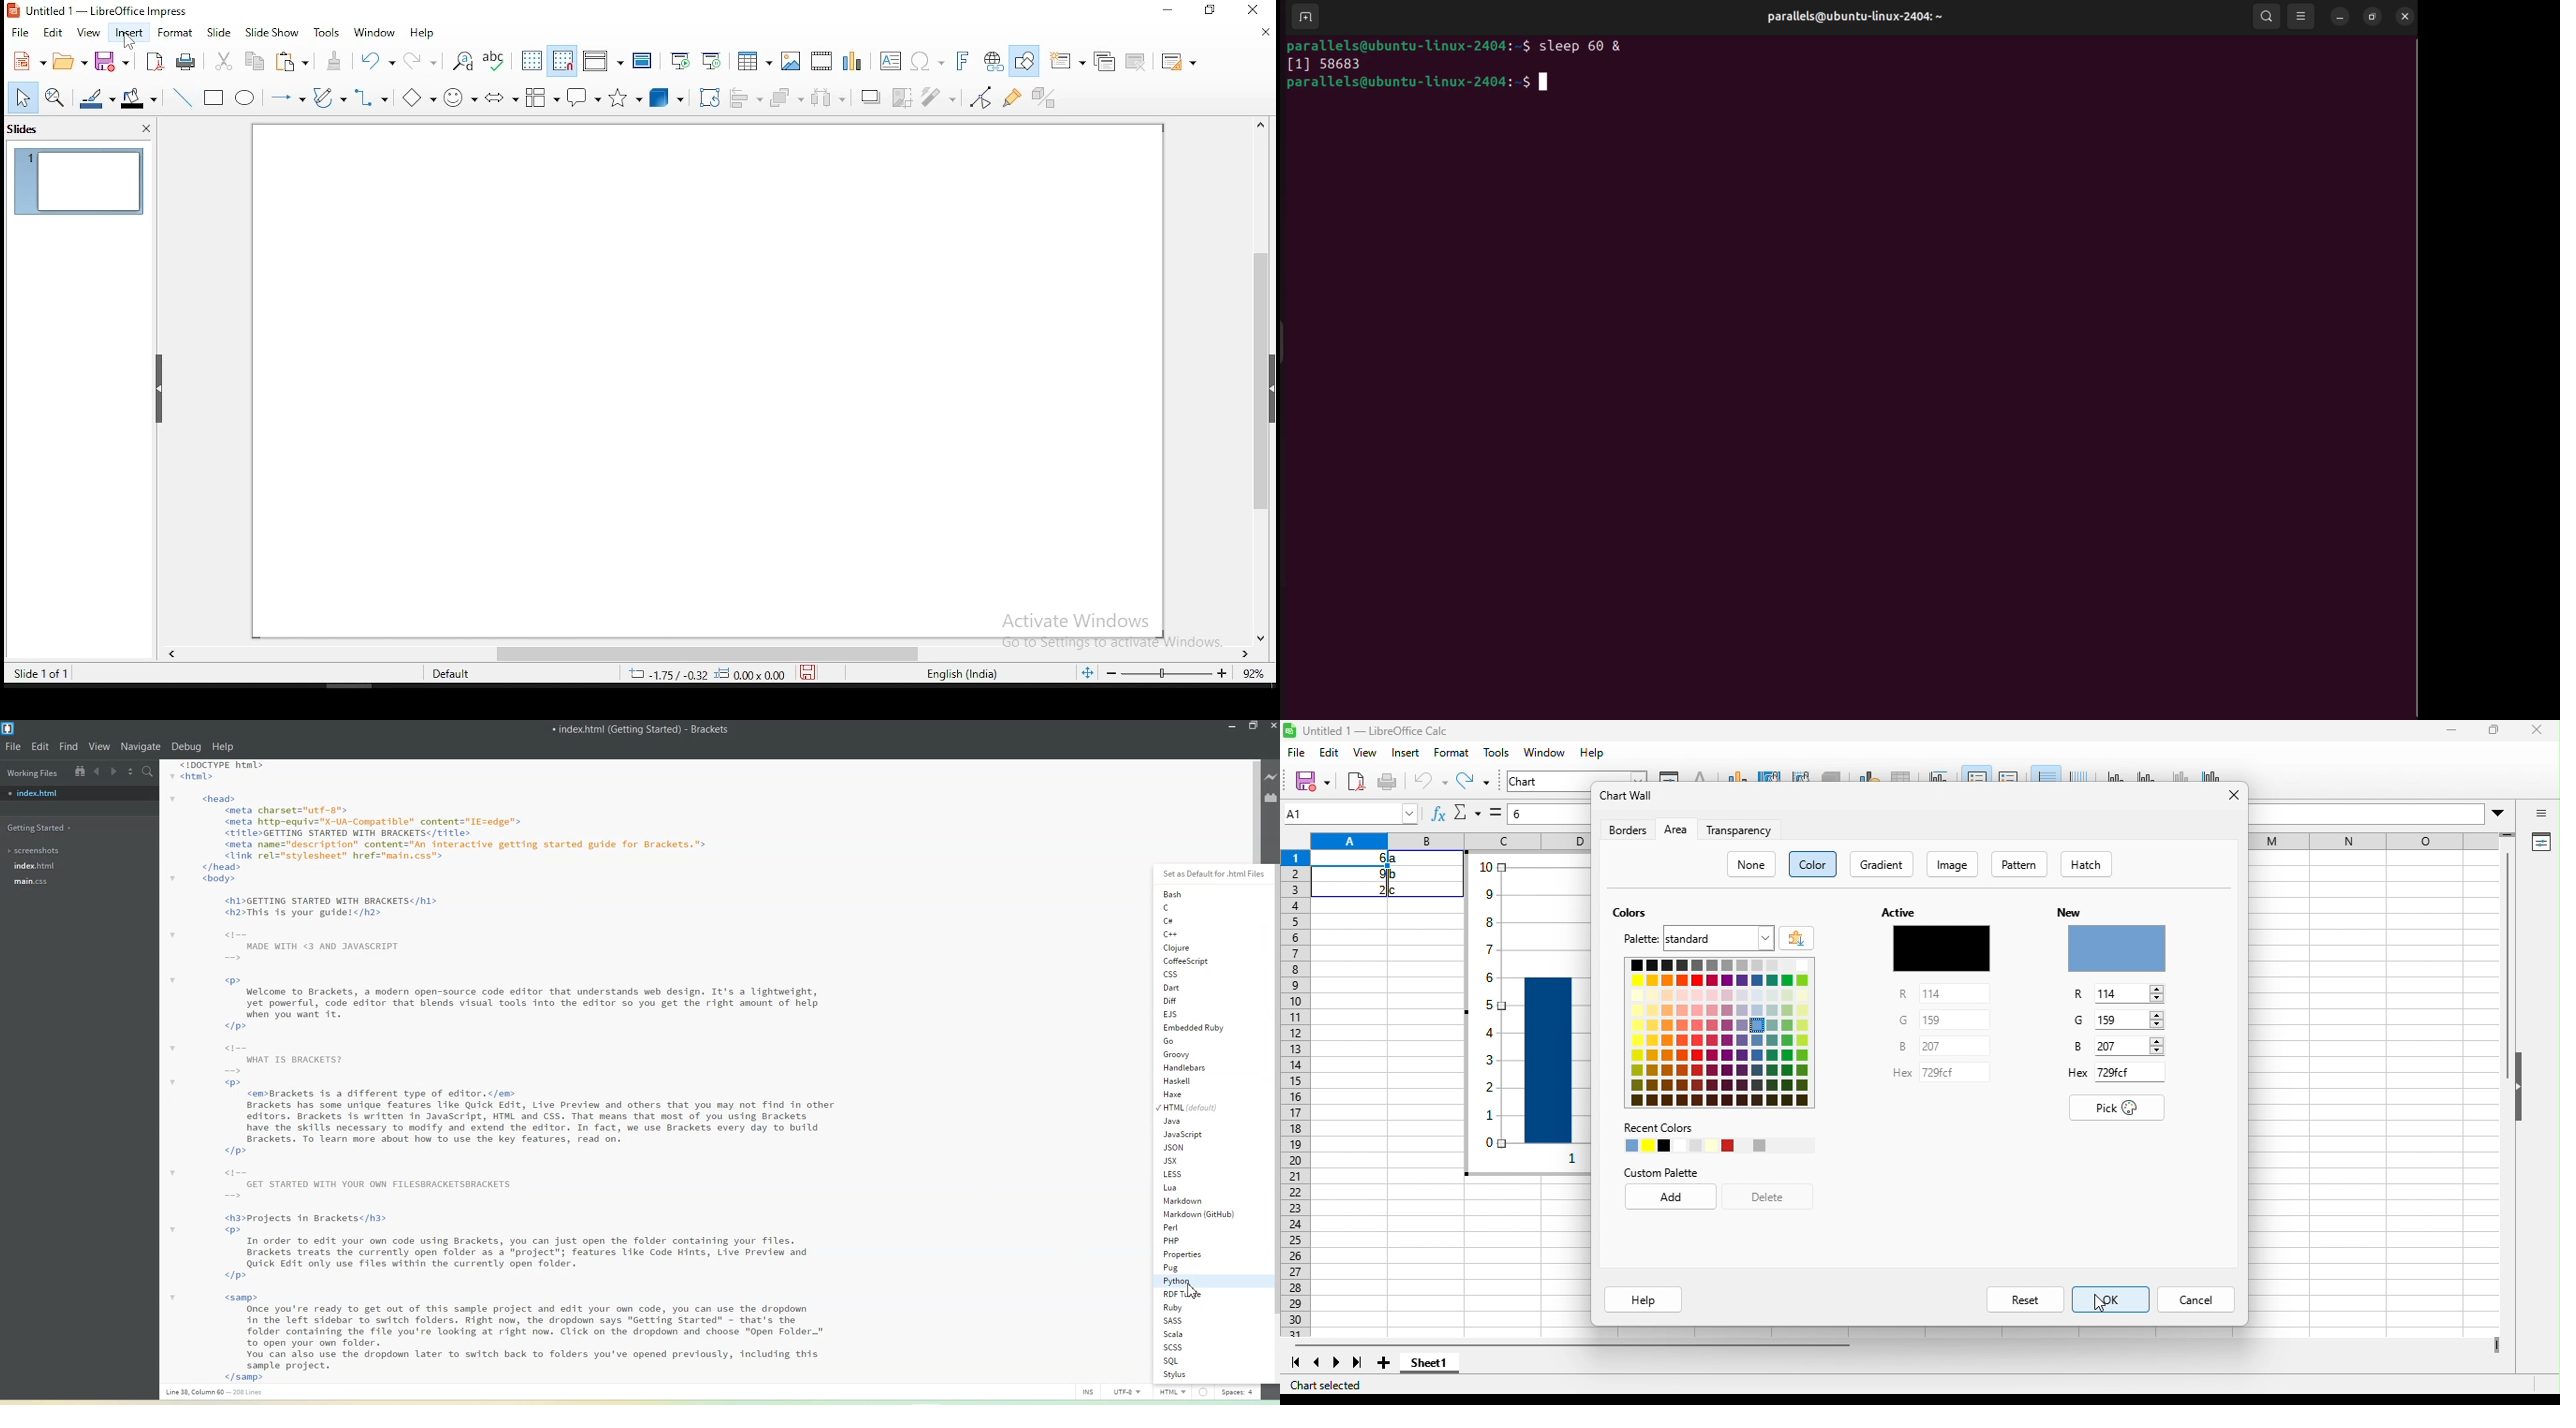  Describe the element at coordinates (2341, 17) in the screenshot. I see `minimize` at that location.